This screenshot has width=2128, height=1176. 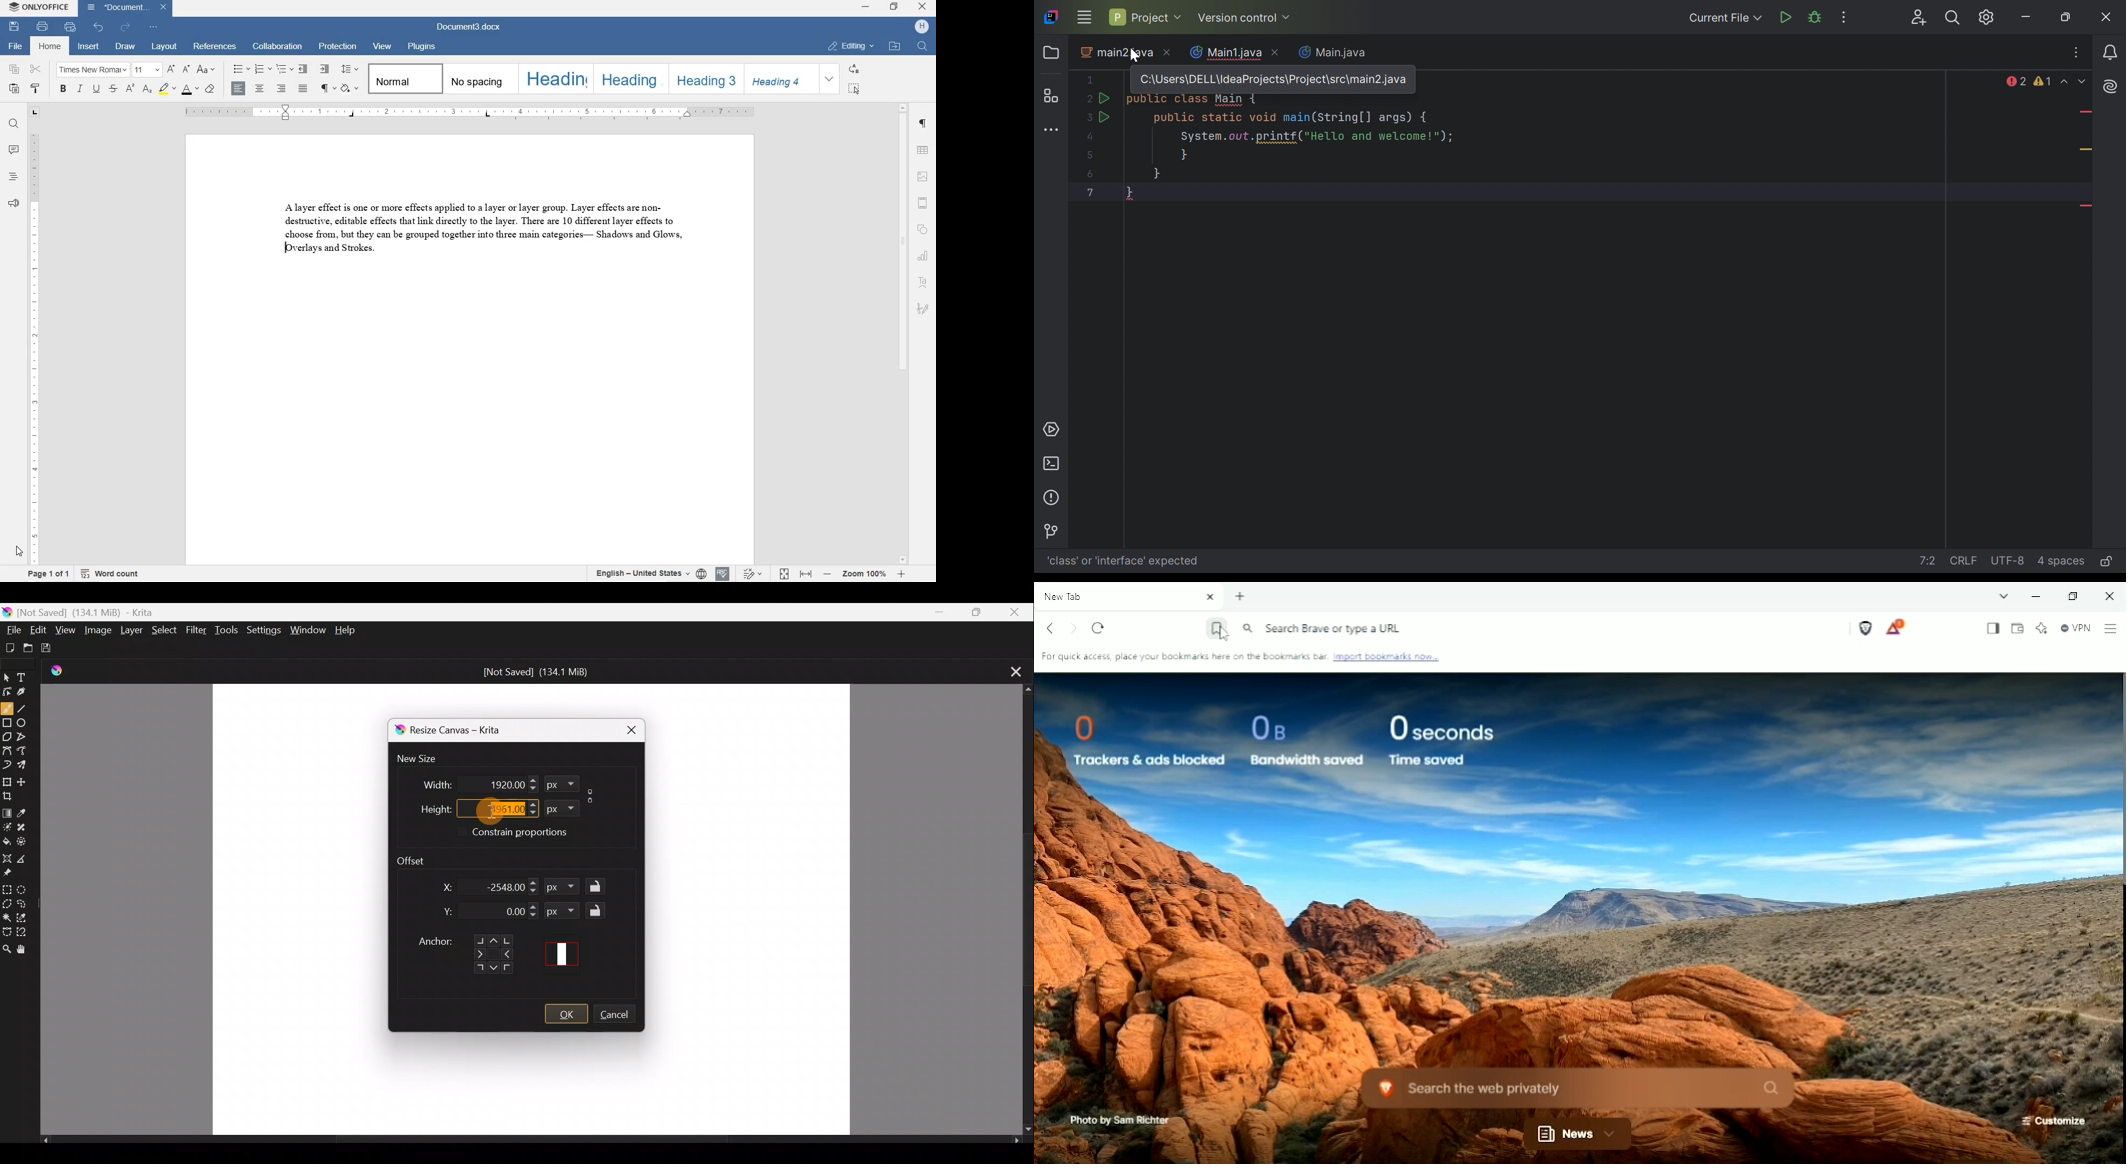 I want to click on HEADERS & FOOTERS, so click(x=924, y=203).